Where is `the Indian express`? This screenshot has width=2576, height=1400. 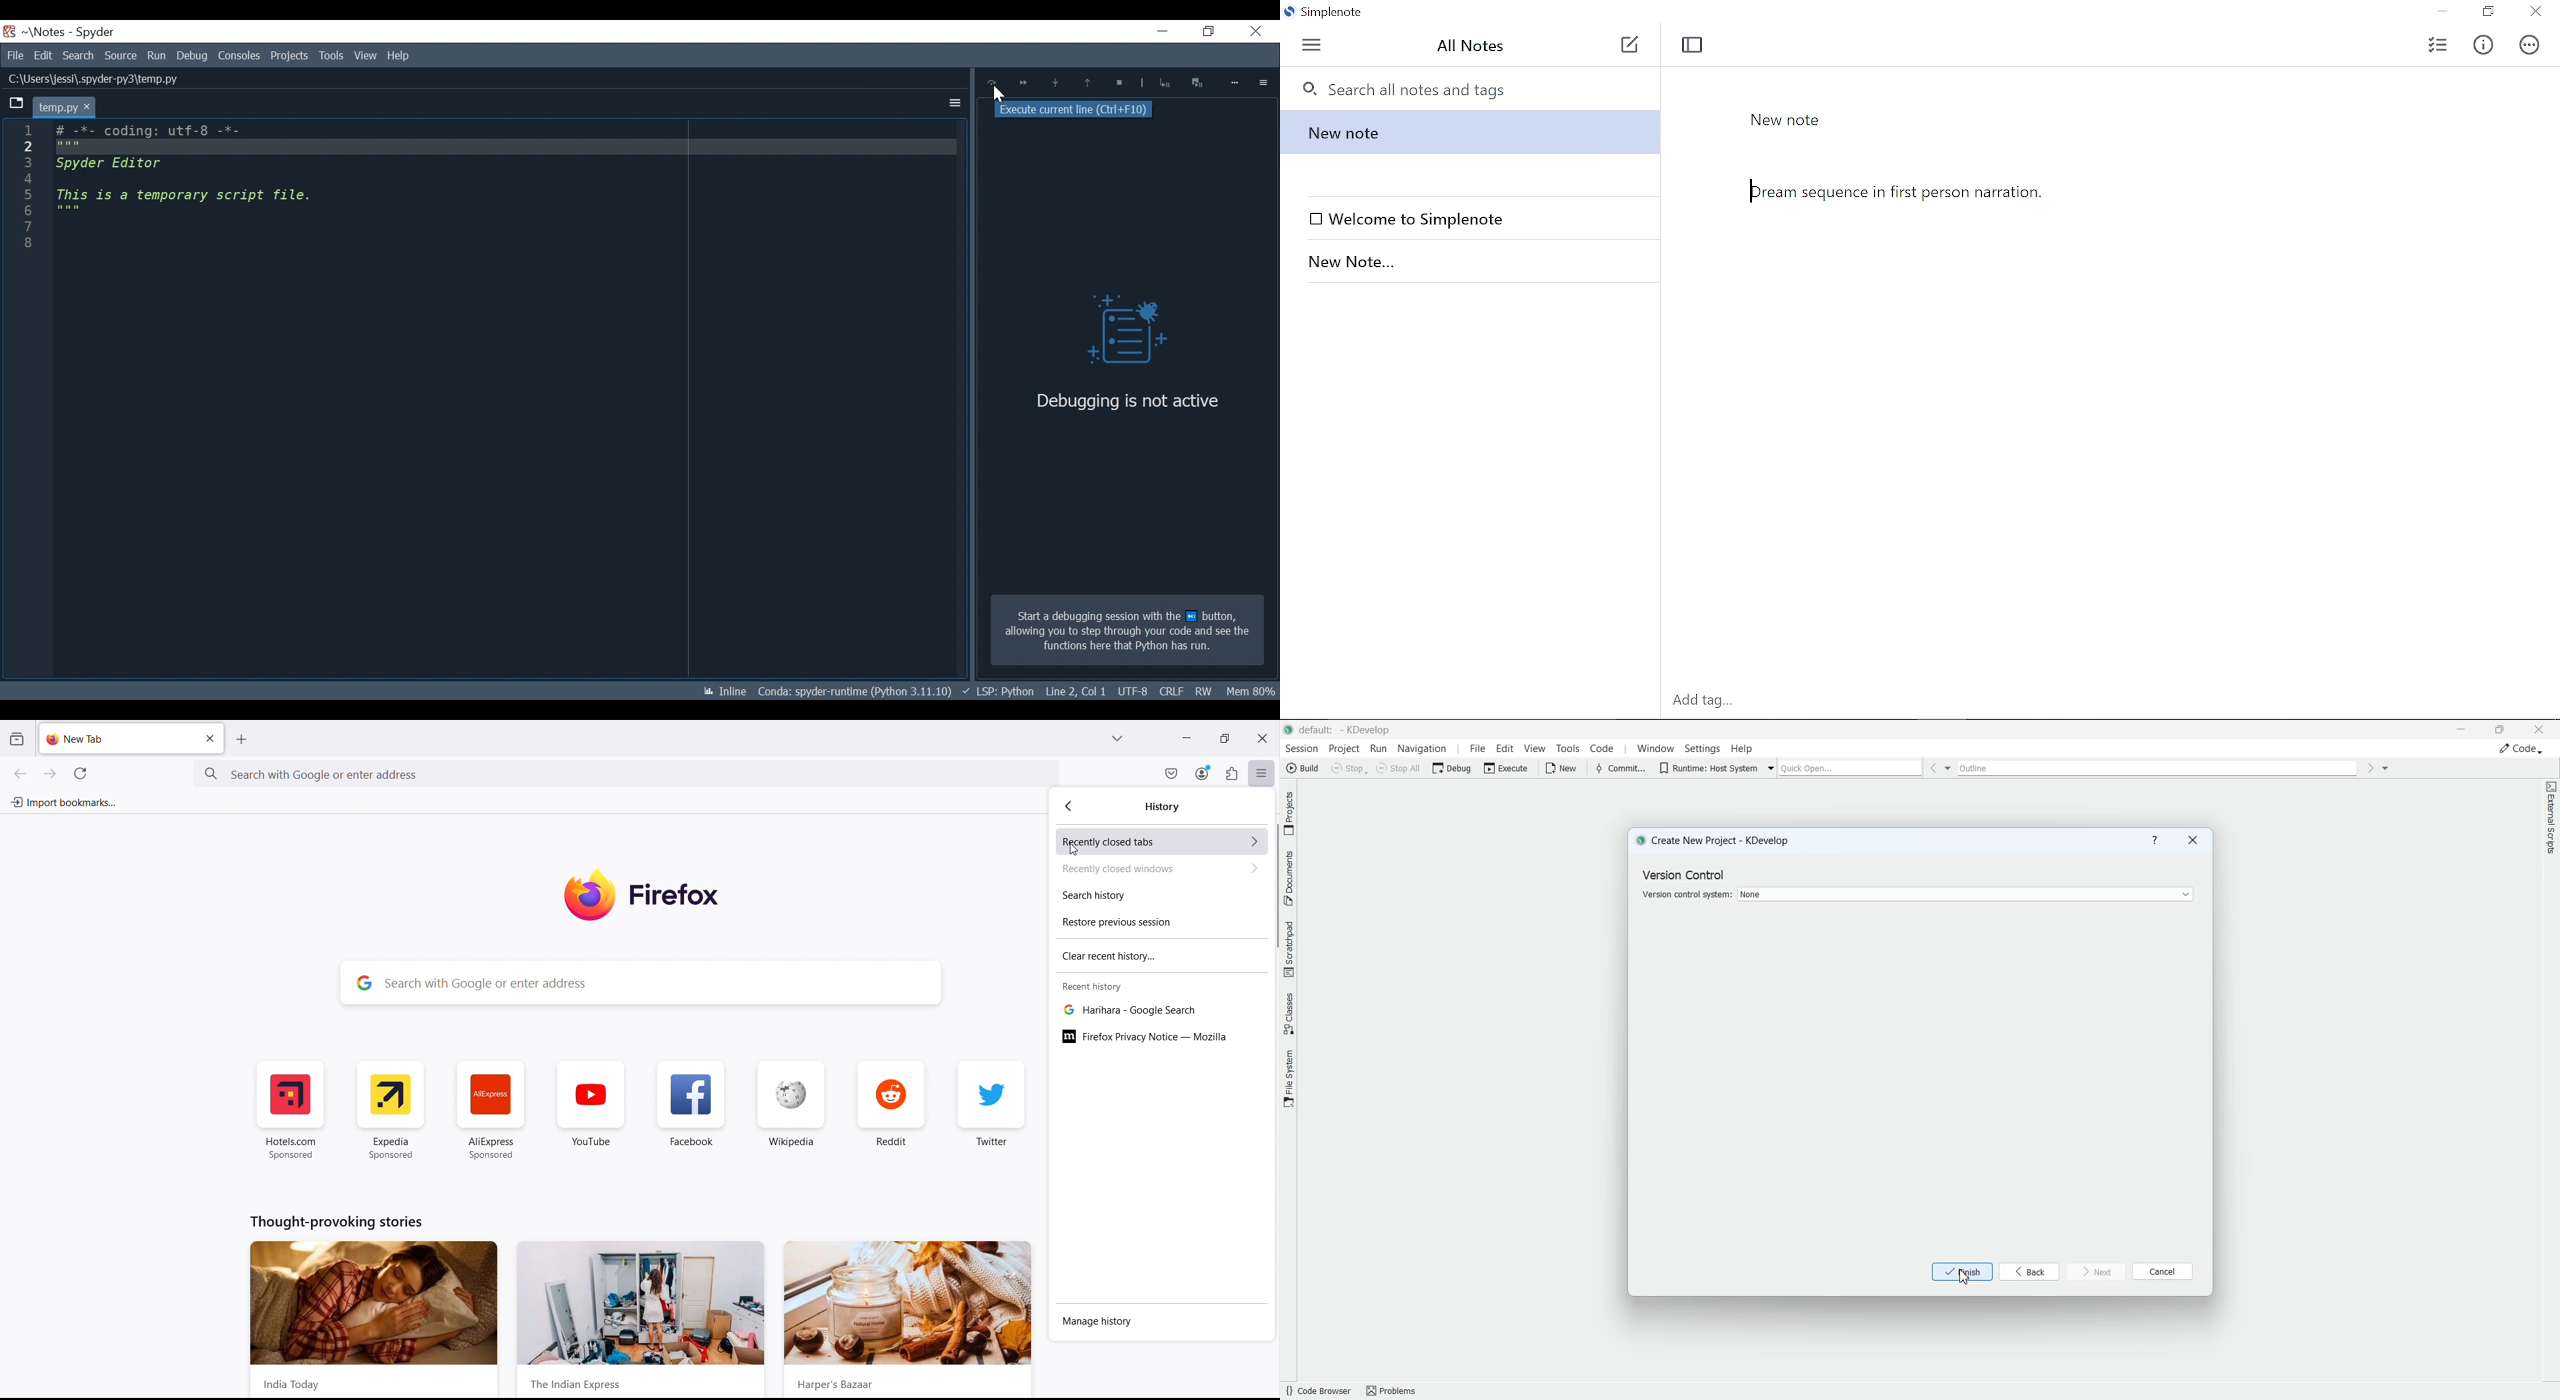
the Indian express is located at coordinates (643, 1320).